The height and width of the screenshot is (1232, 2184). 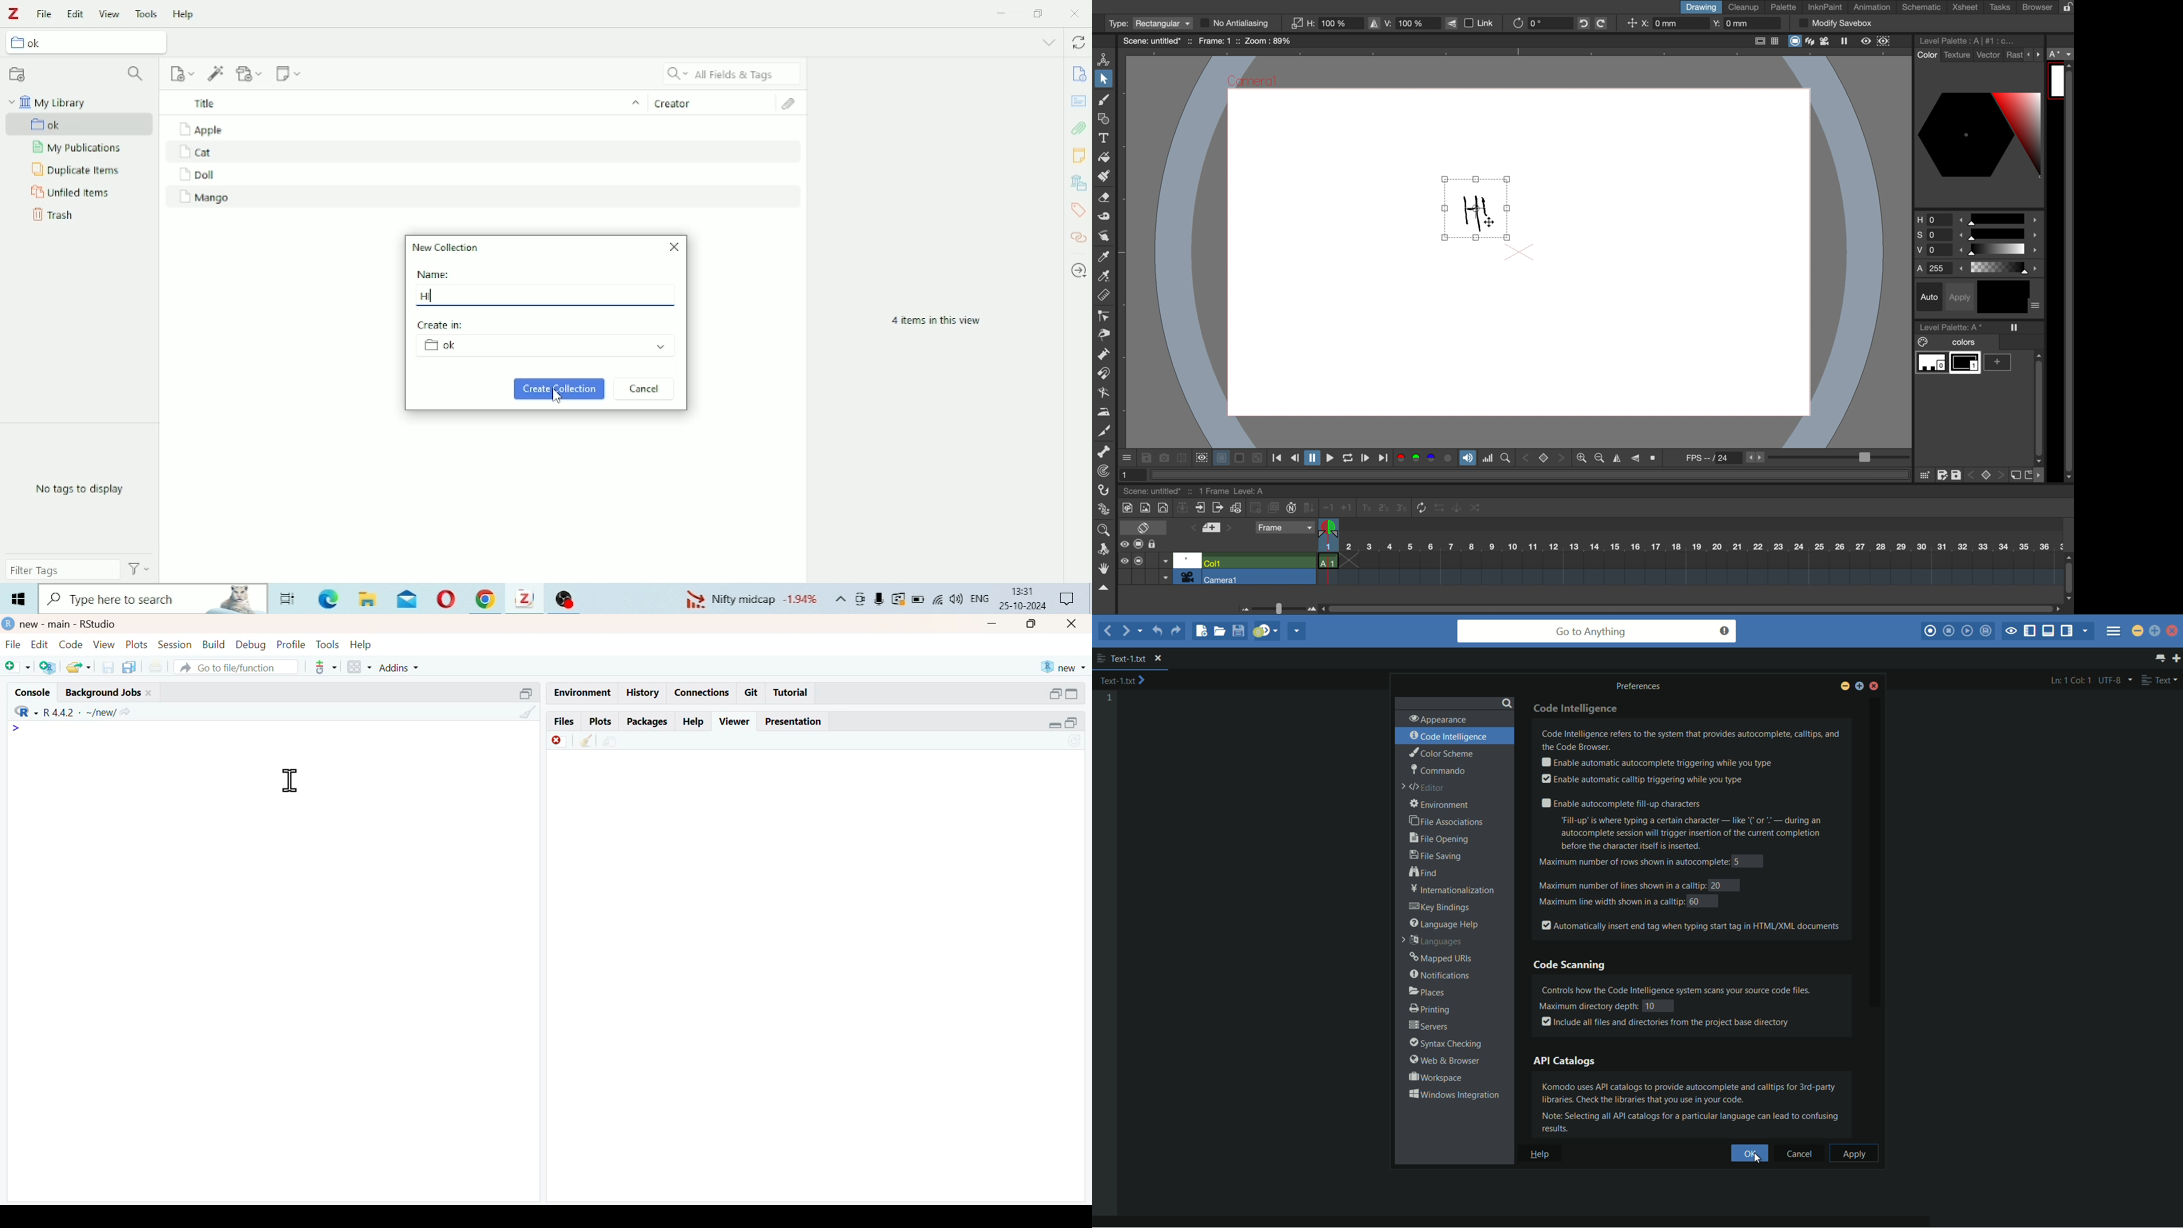 What do you see at coordinates (1079, 155) in the screenshot?
I see `Notes` at bounding box center [1079, 155].